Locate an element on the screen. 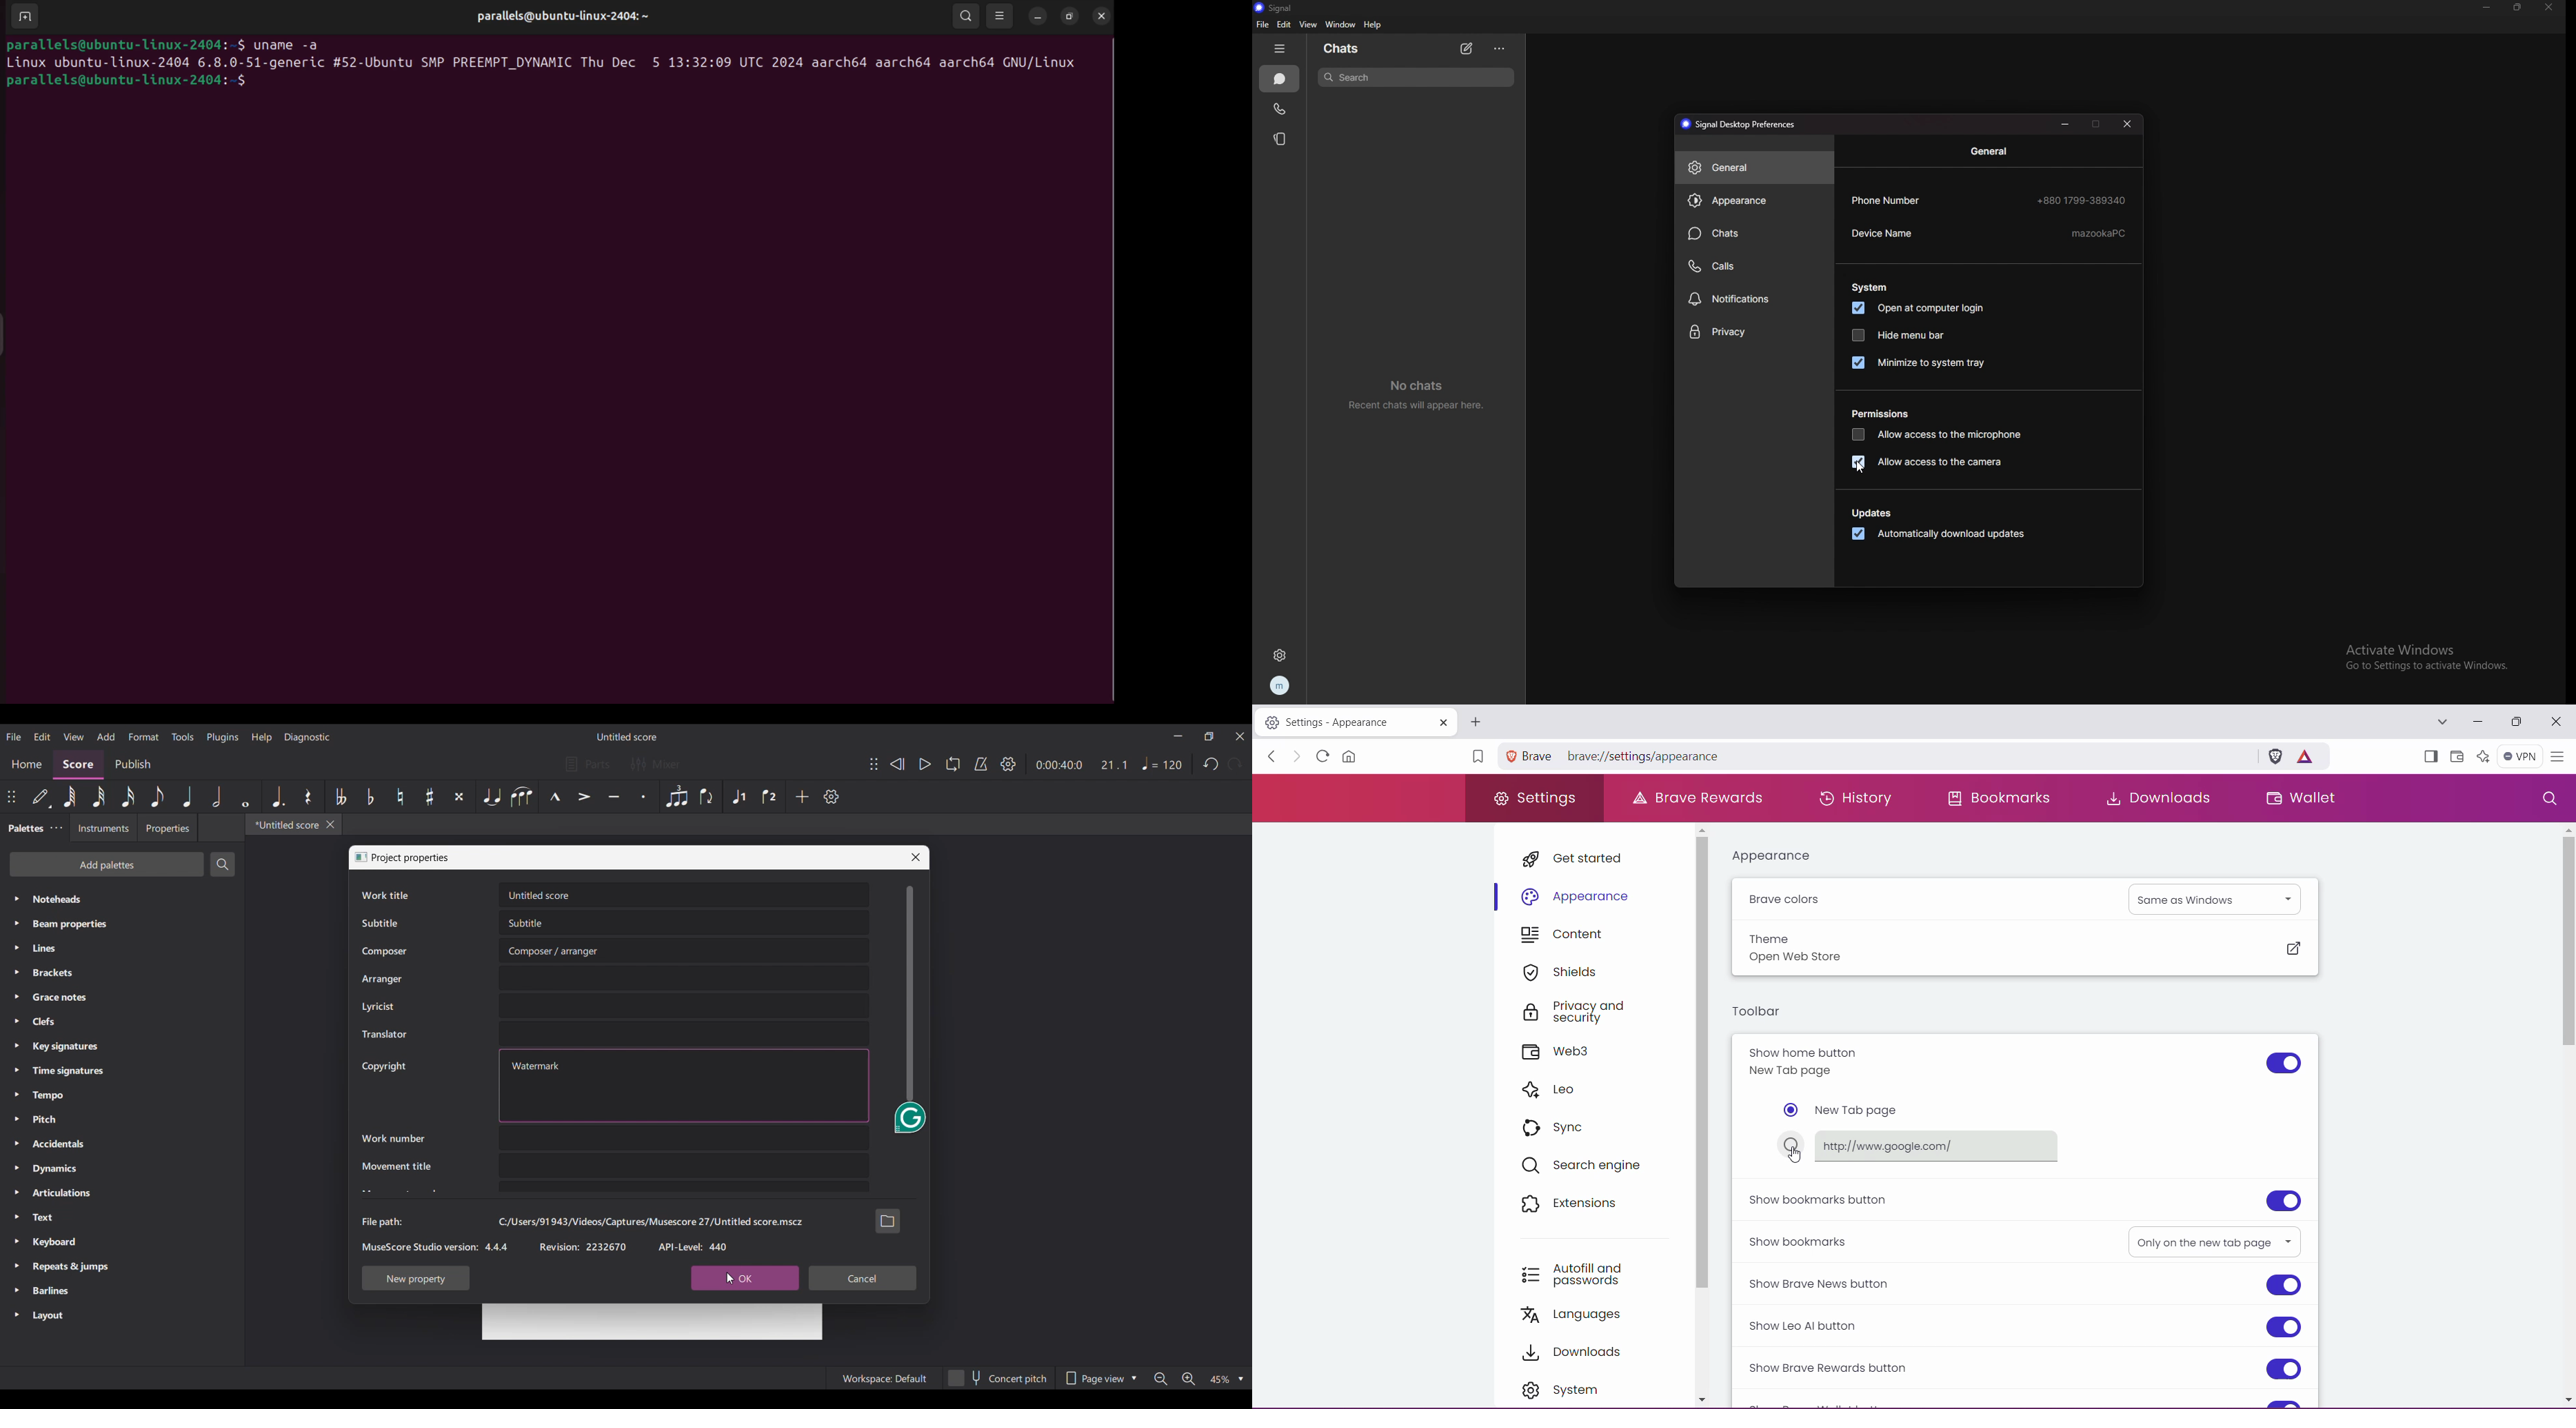 Image resolution: width=2576 pixels, height=1428 pixels. Default is located at coordinates (42, 797).